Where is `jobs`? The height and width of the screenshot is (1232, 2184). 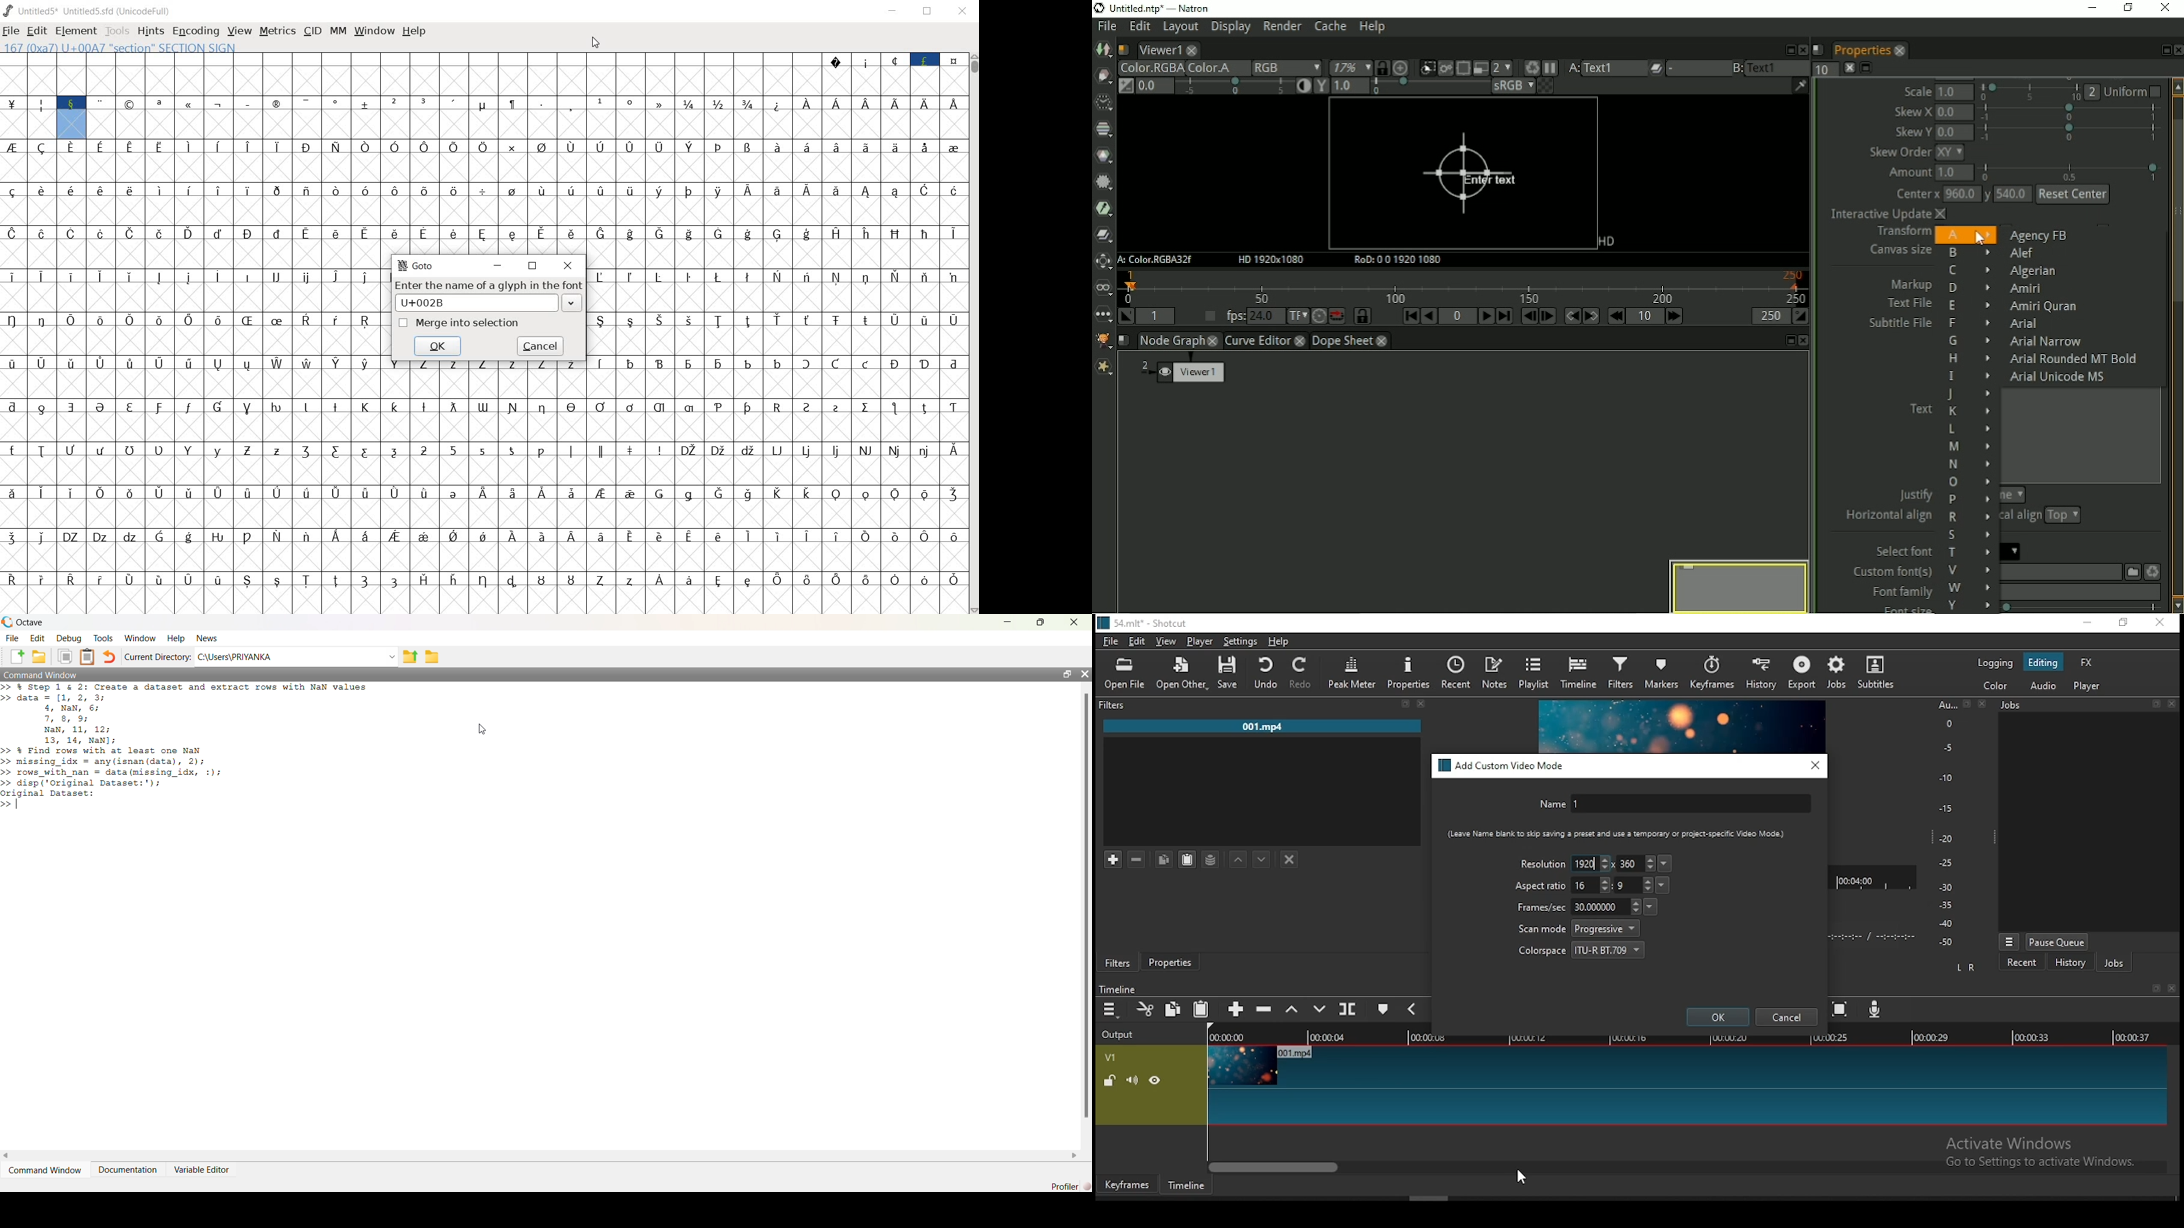
jobs is located at coordinates (2114, 964).